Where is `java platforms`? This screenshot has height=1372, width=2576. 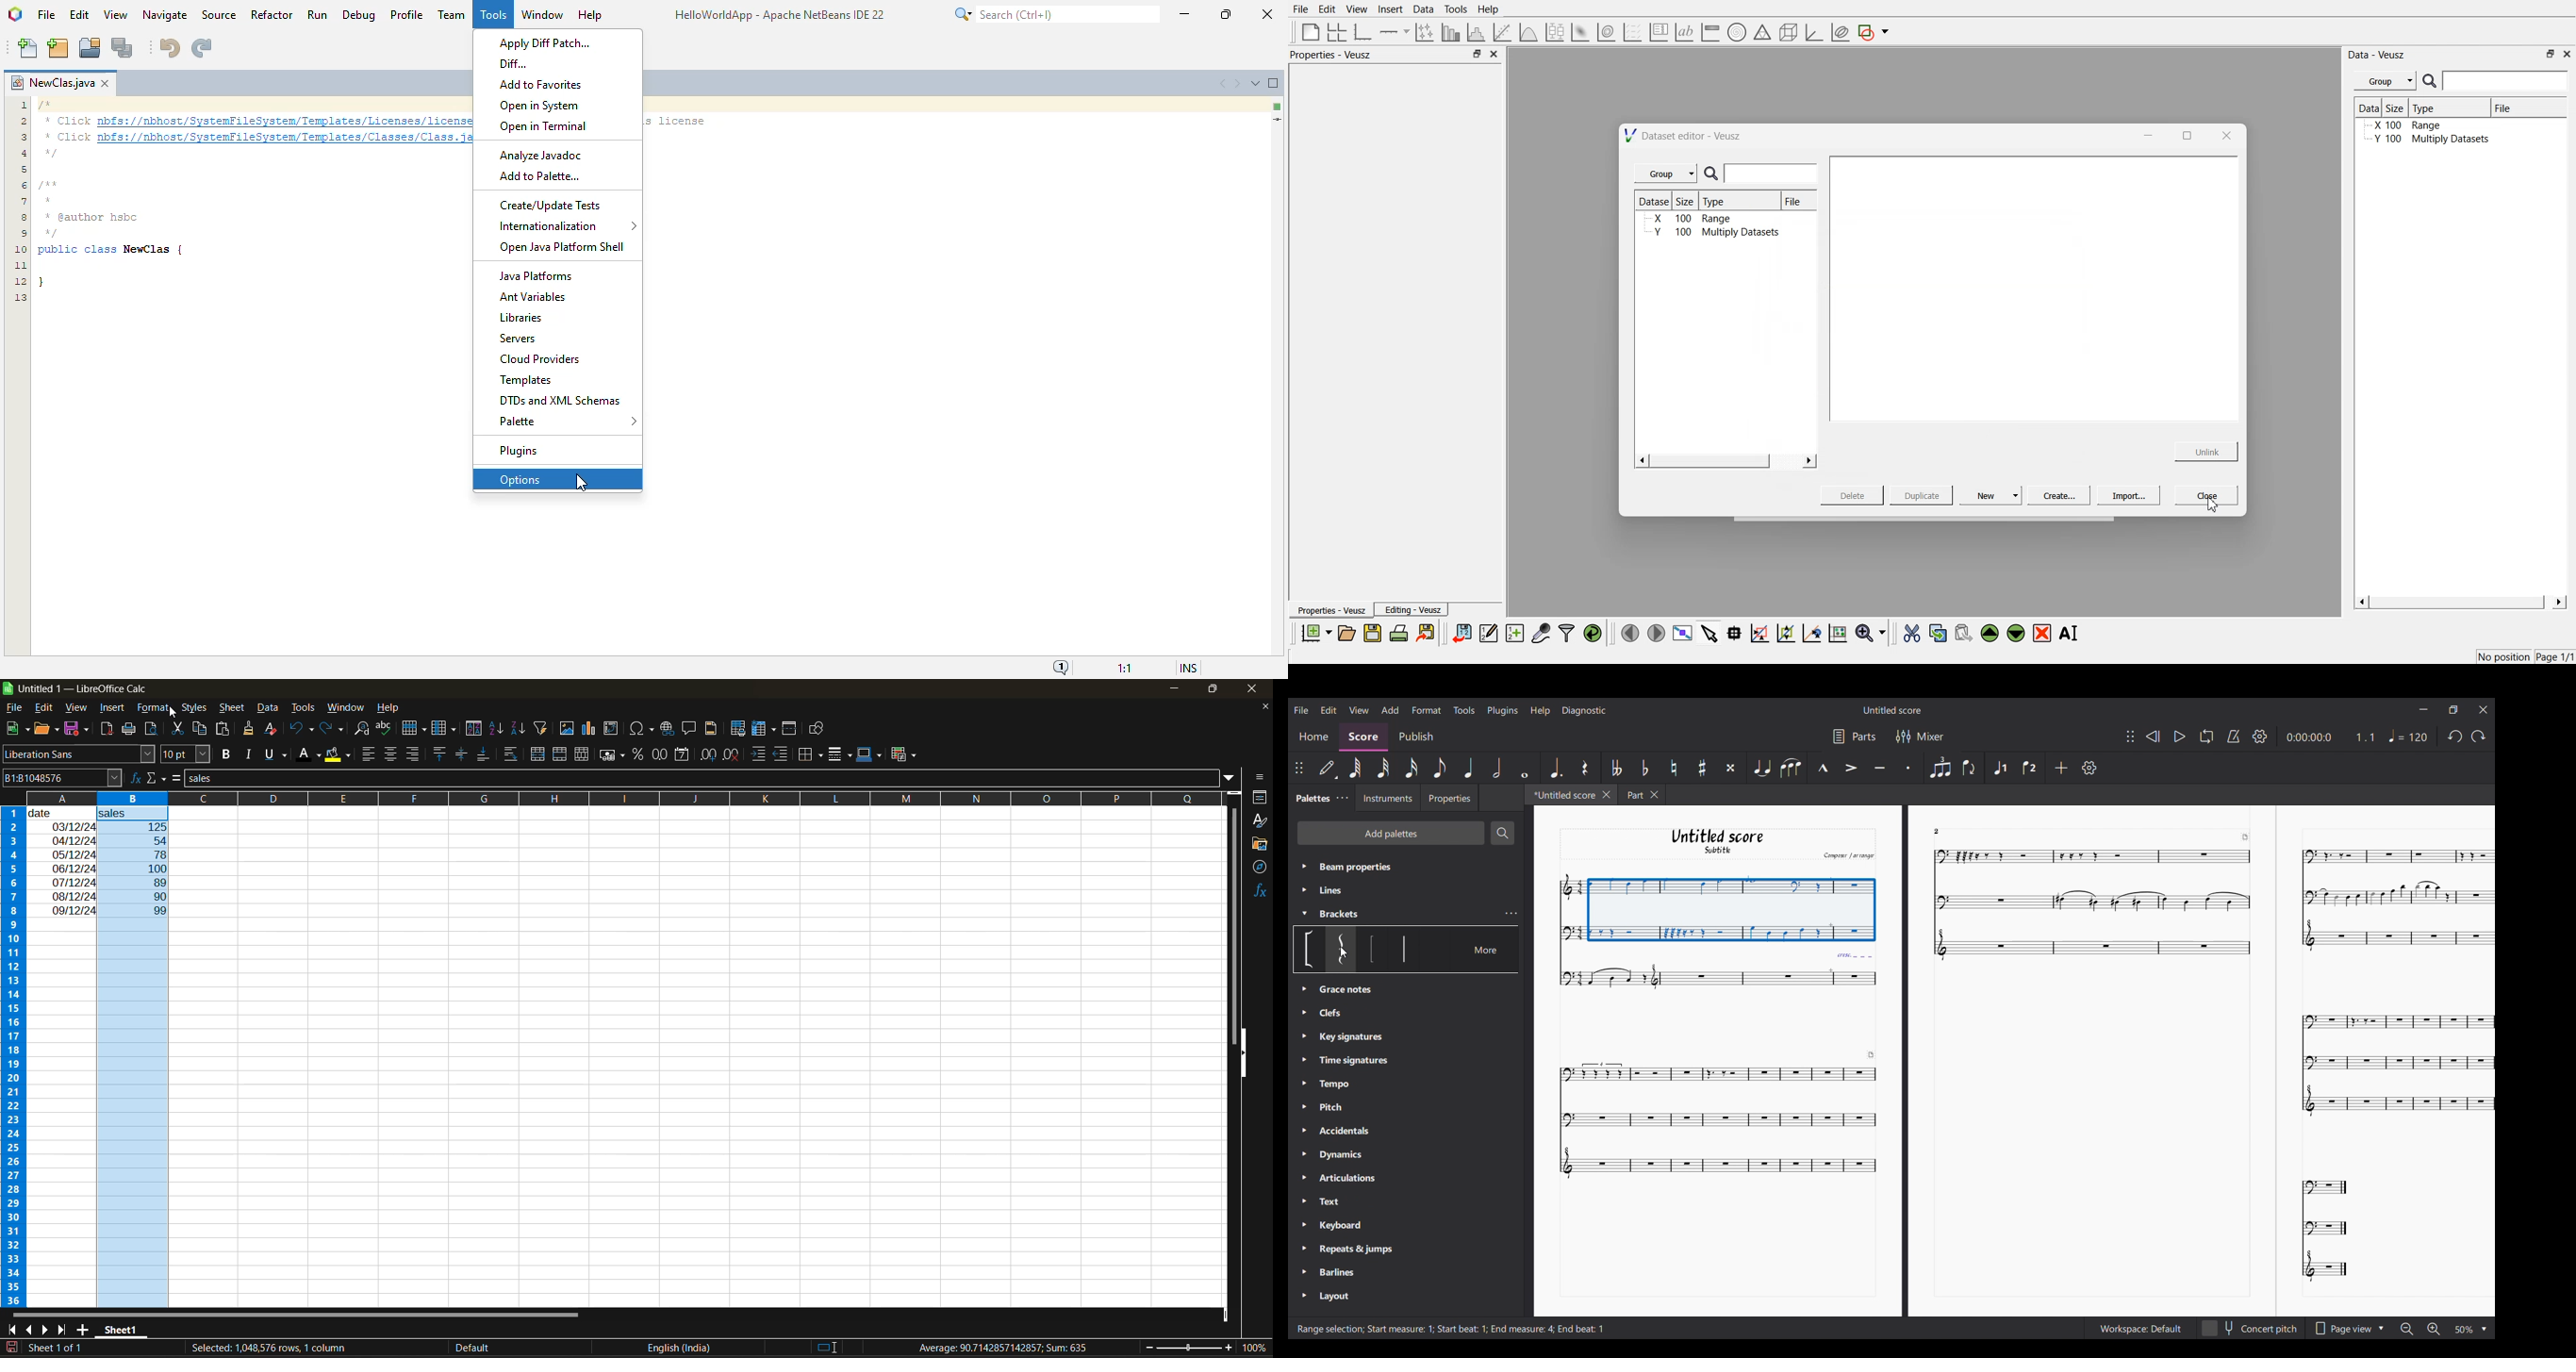 java platforms is located at coordinates (535, 277).